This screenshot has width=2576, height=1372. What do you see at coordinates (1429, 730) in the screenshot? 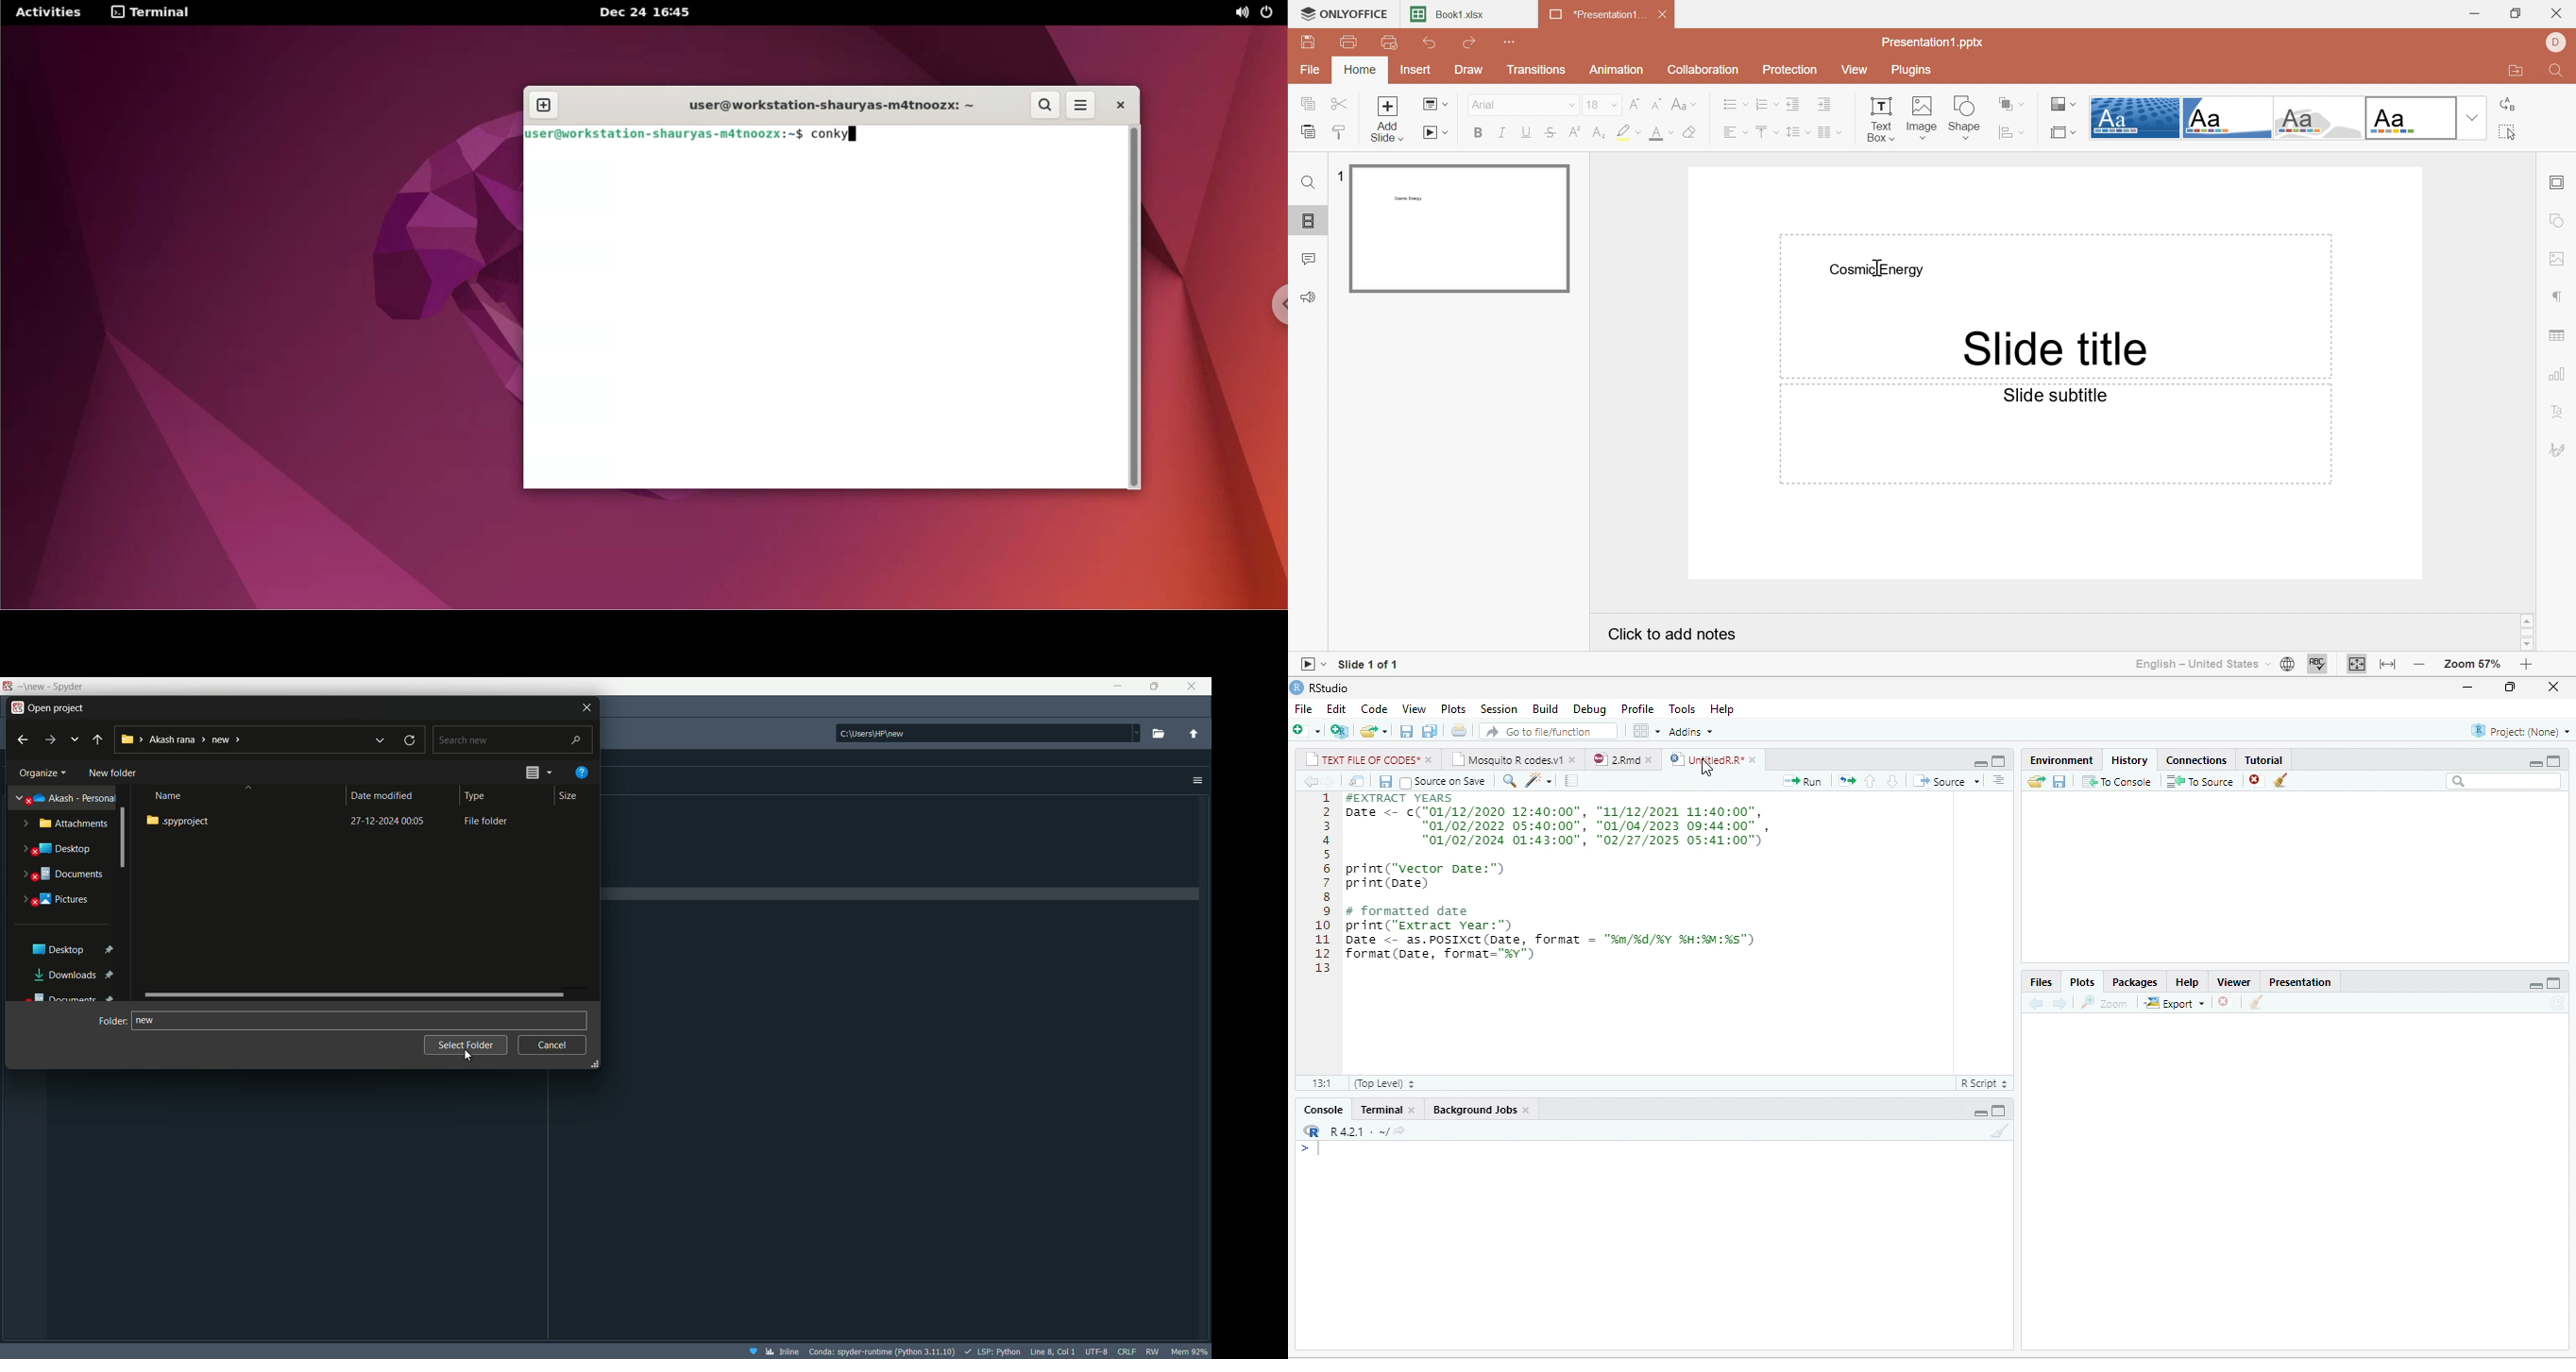
I see `save all` at bounding box center [1429, 730].